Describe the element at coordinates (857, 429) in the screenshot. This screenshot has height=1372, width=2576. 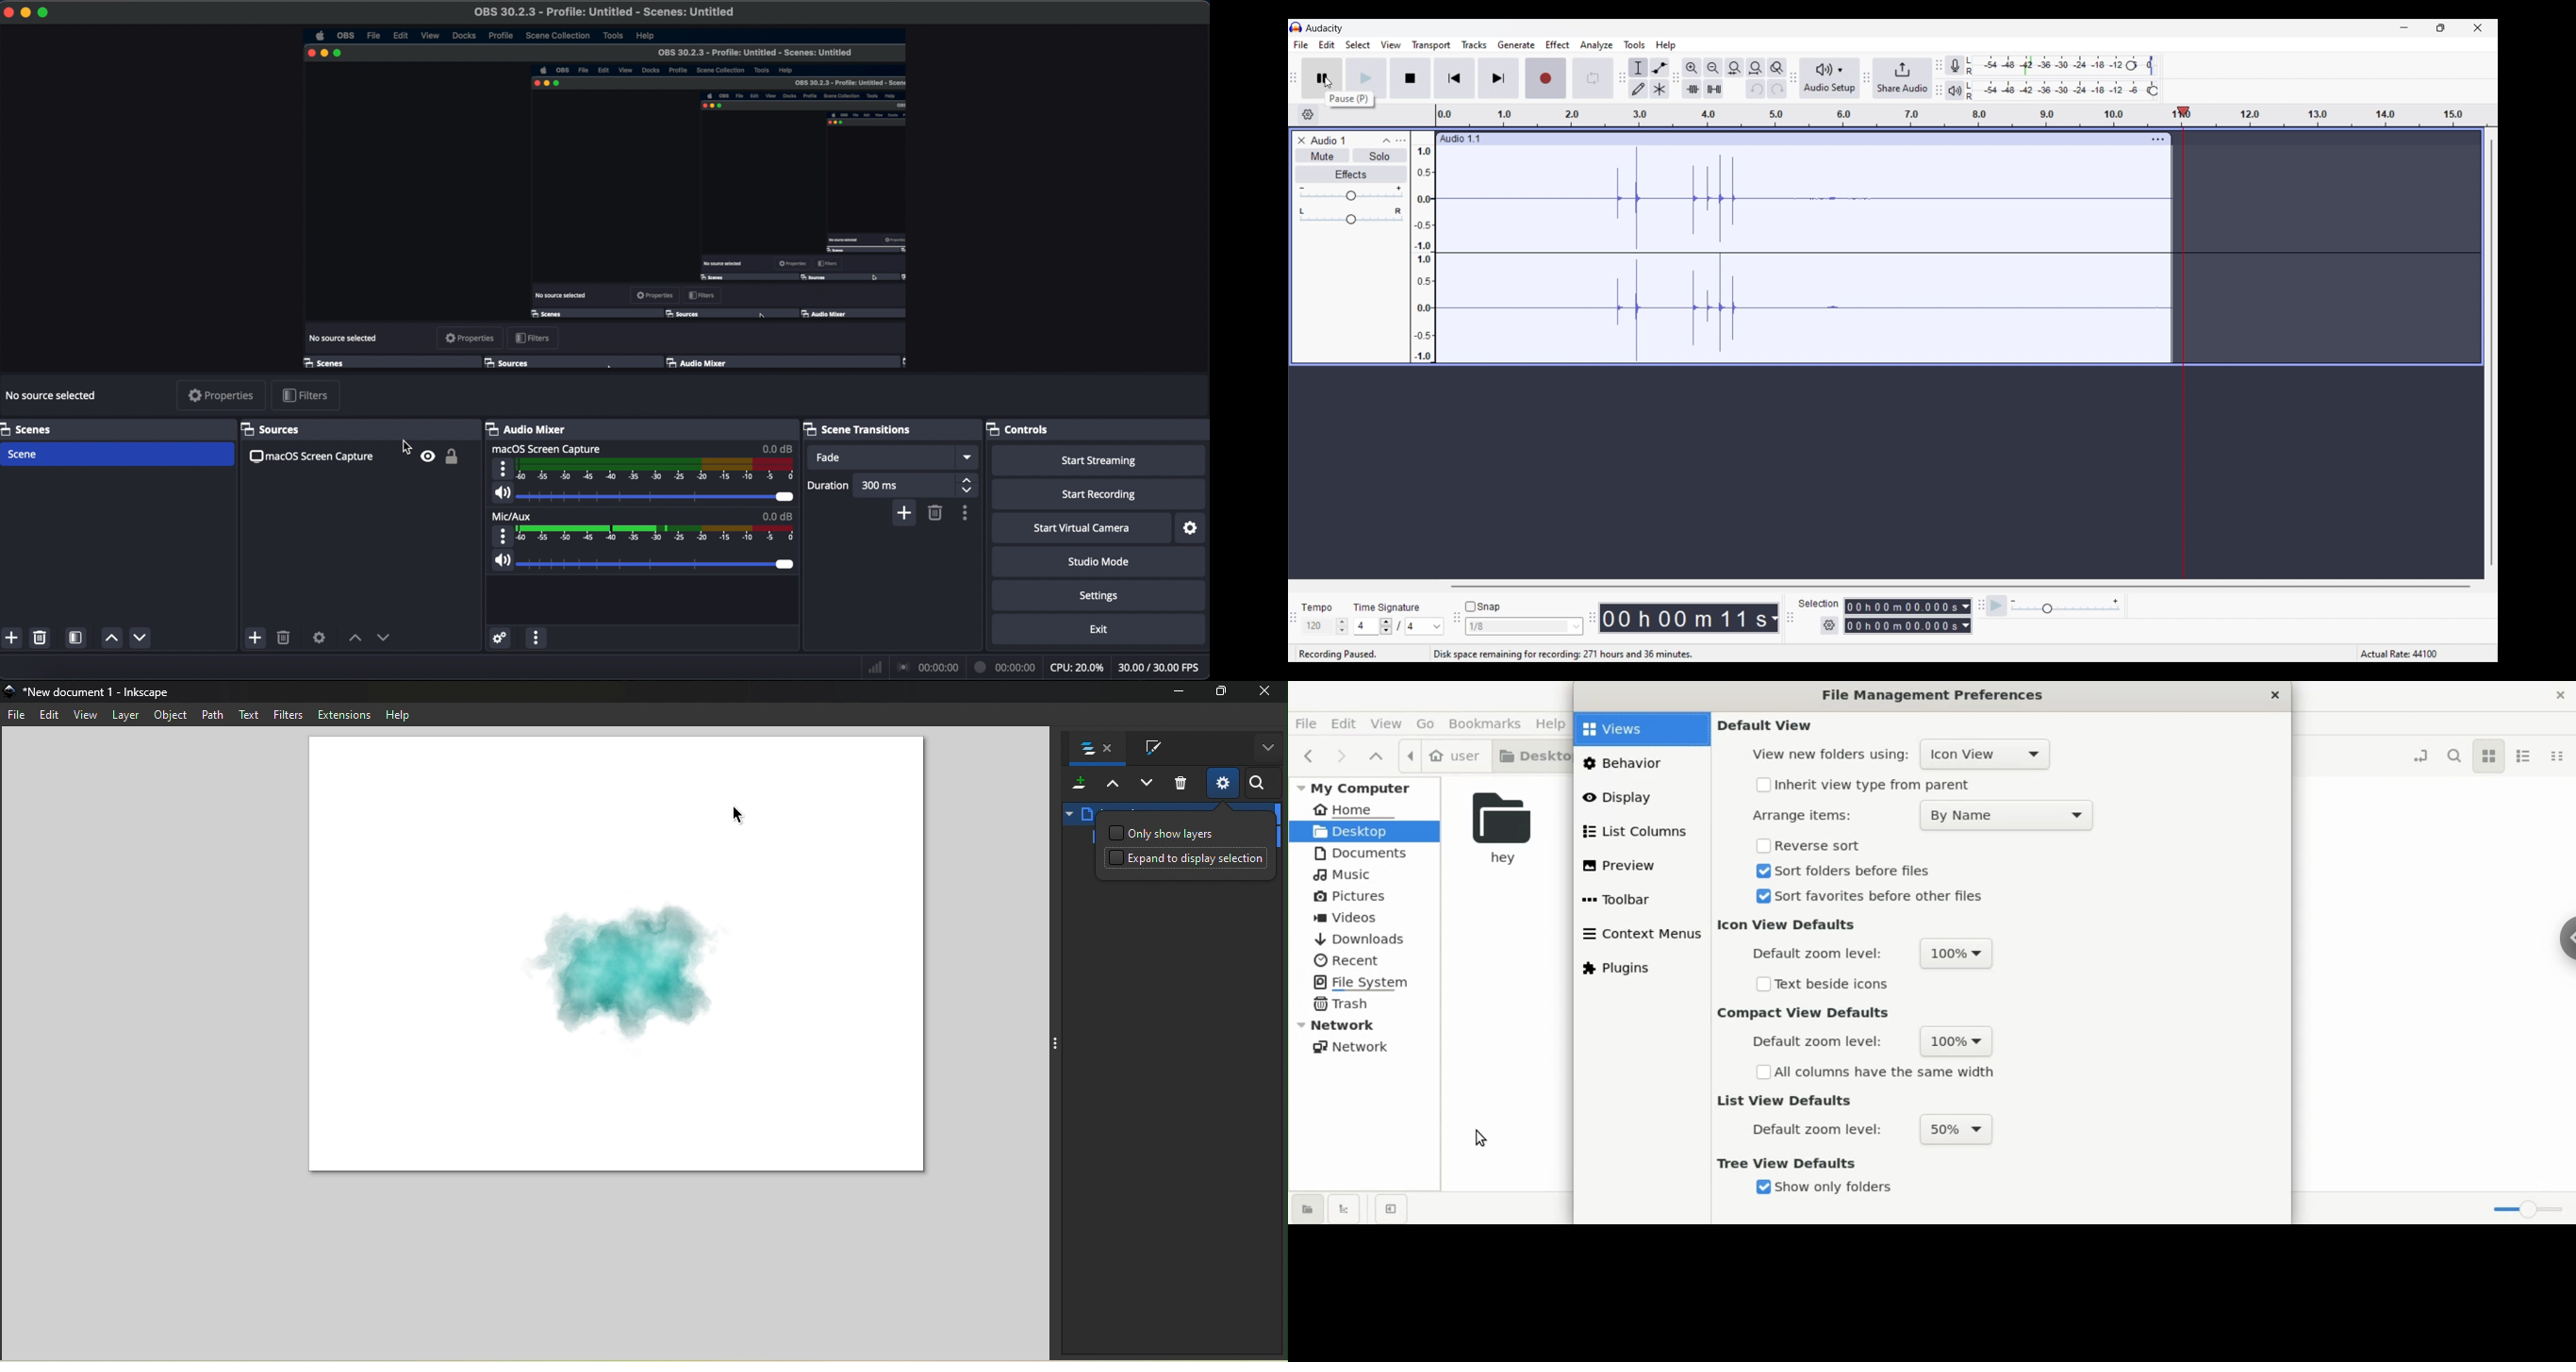
I see `scene transitions` at that location.